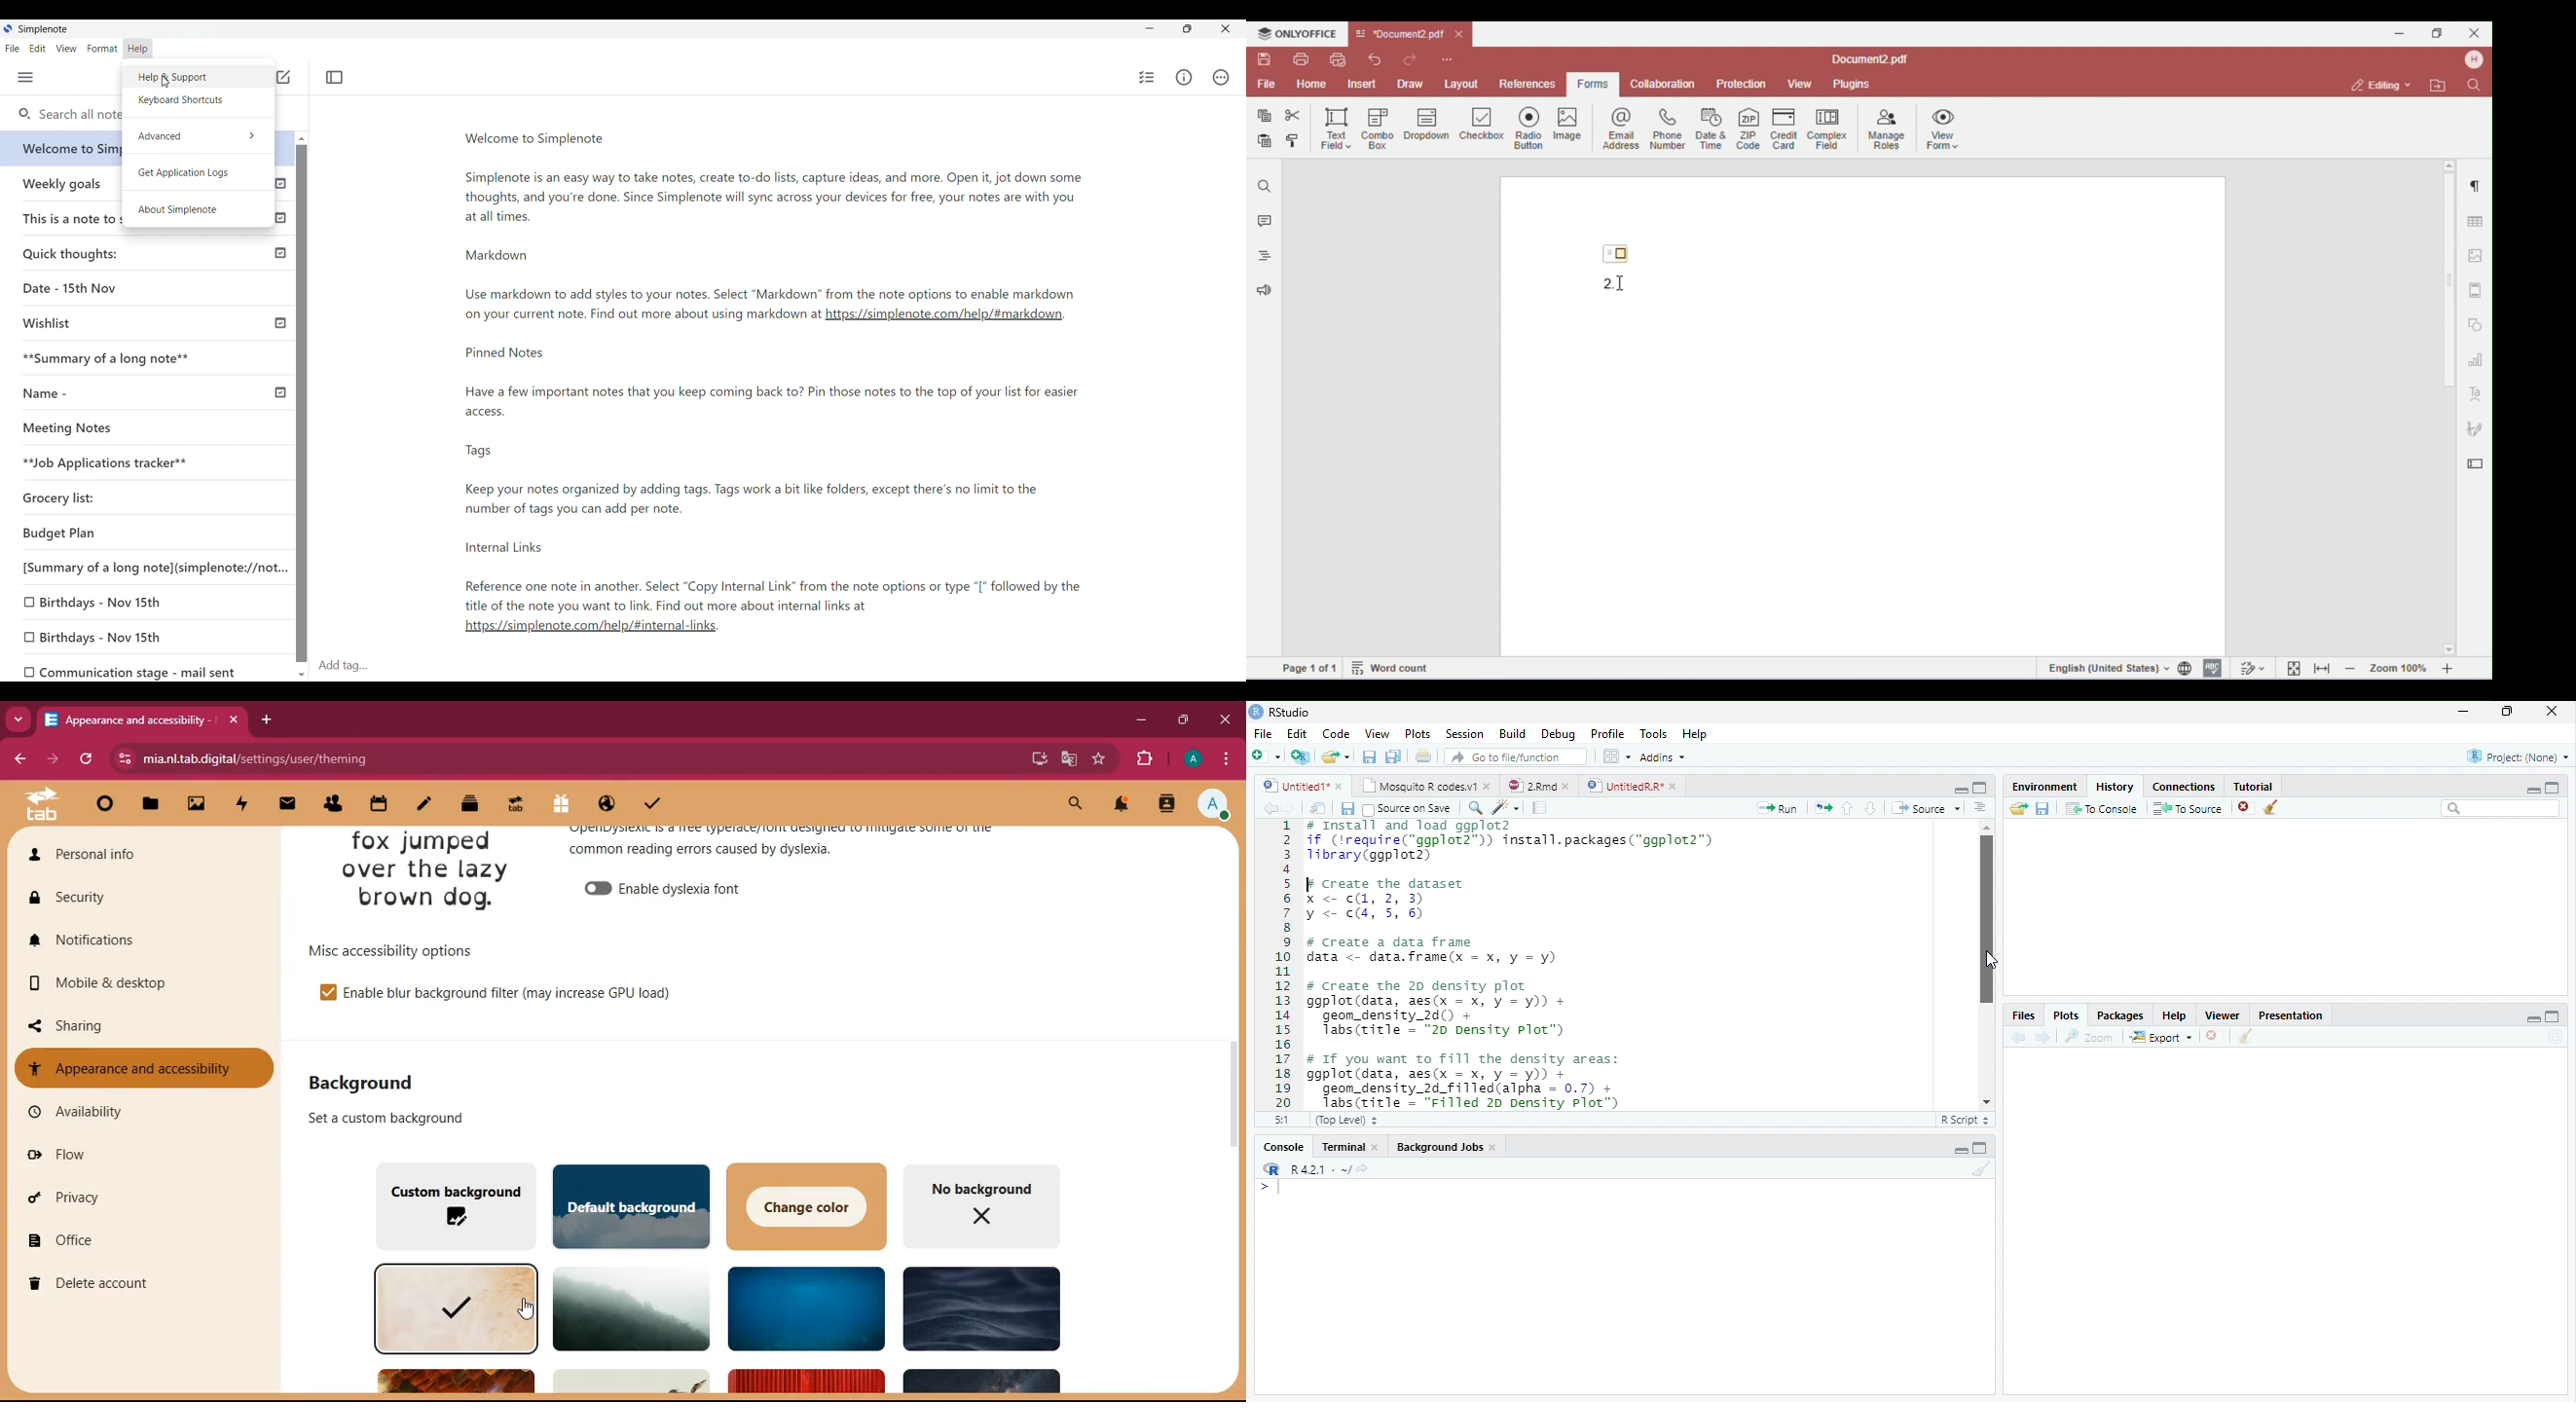 The image size is (2576, 1428). What do you see at coordinates (1266, 756) in the screenshot?
I see `New file` at bounding box center [1266, 756].